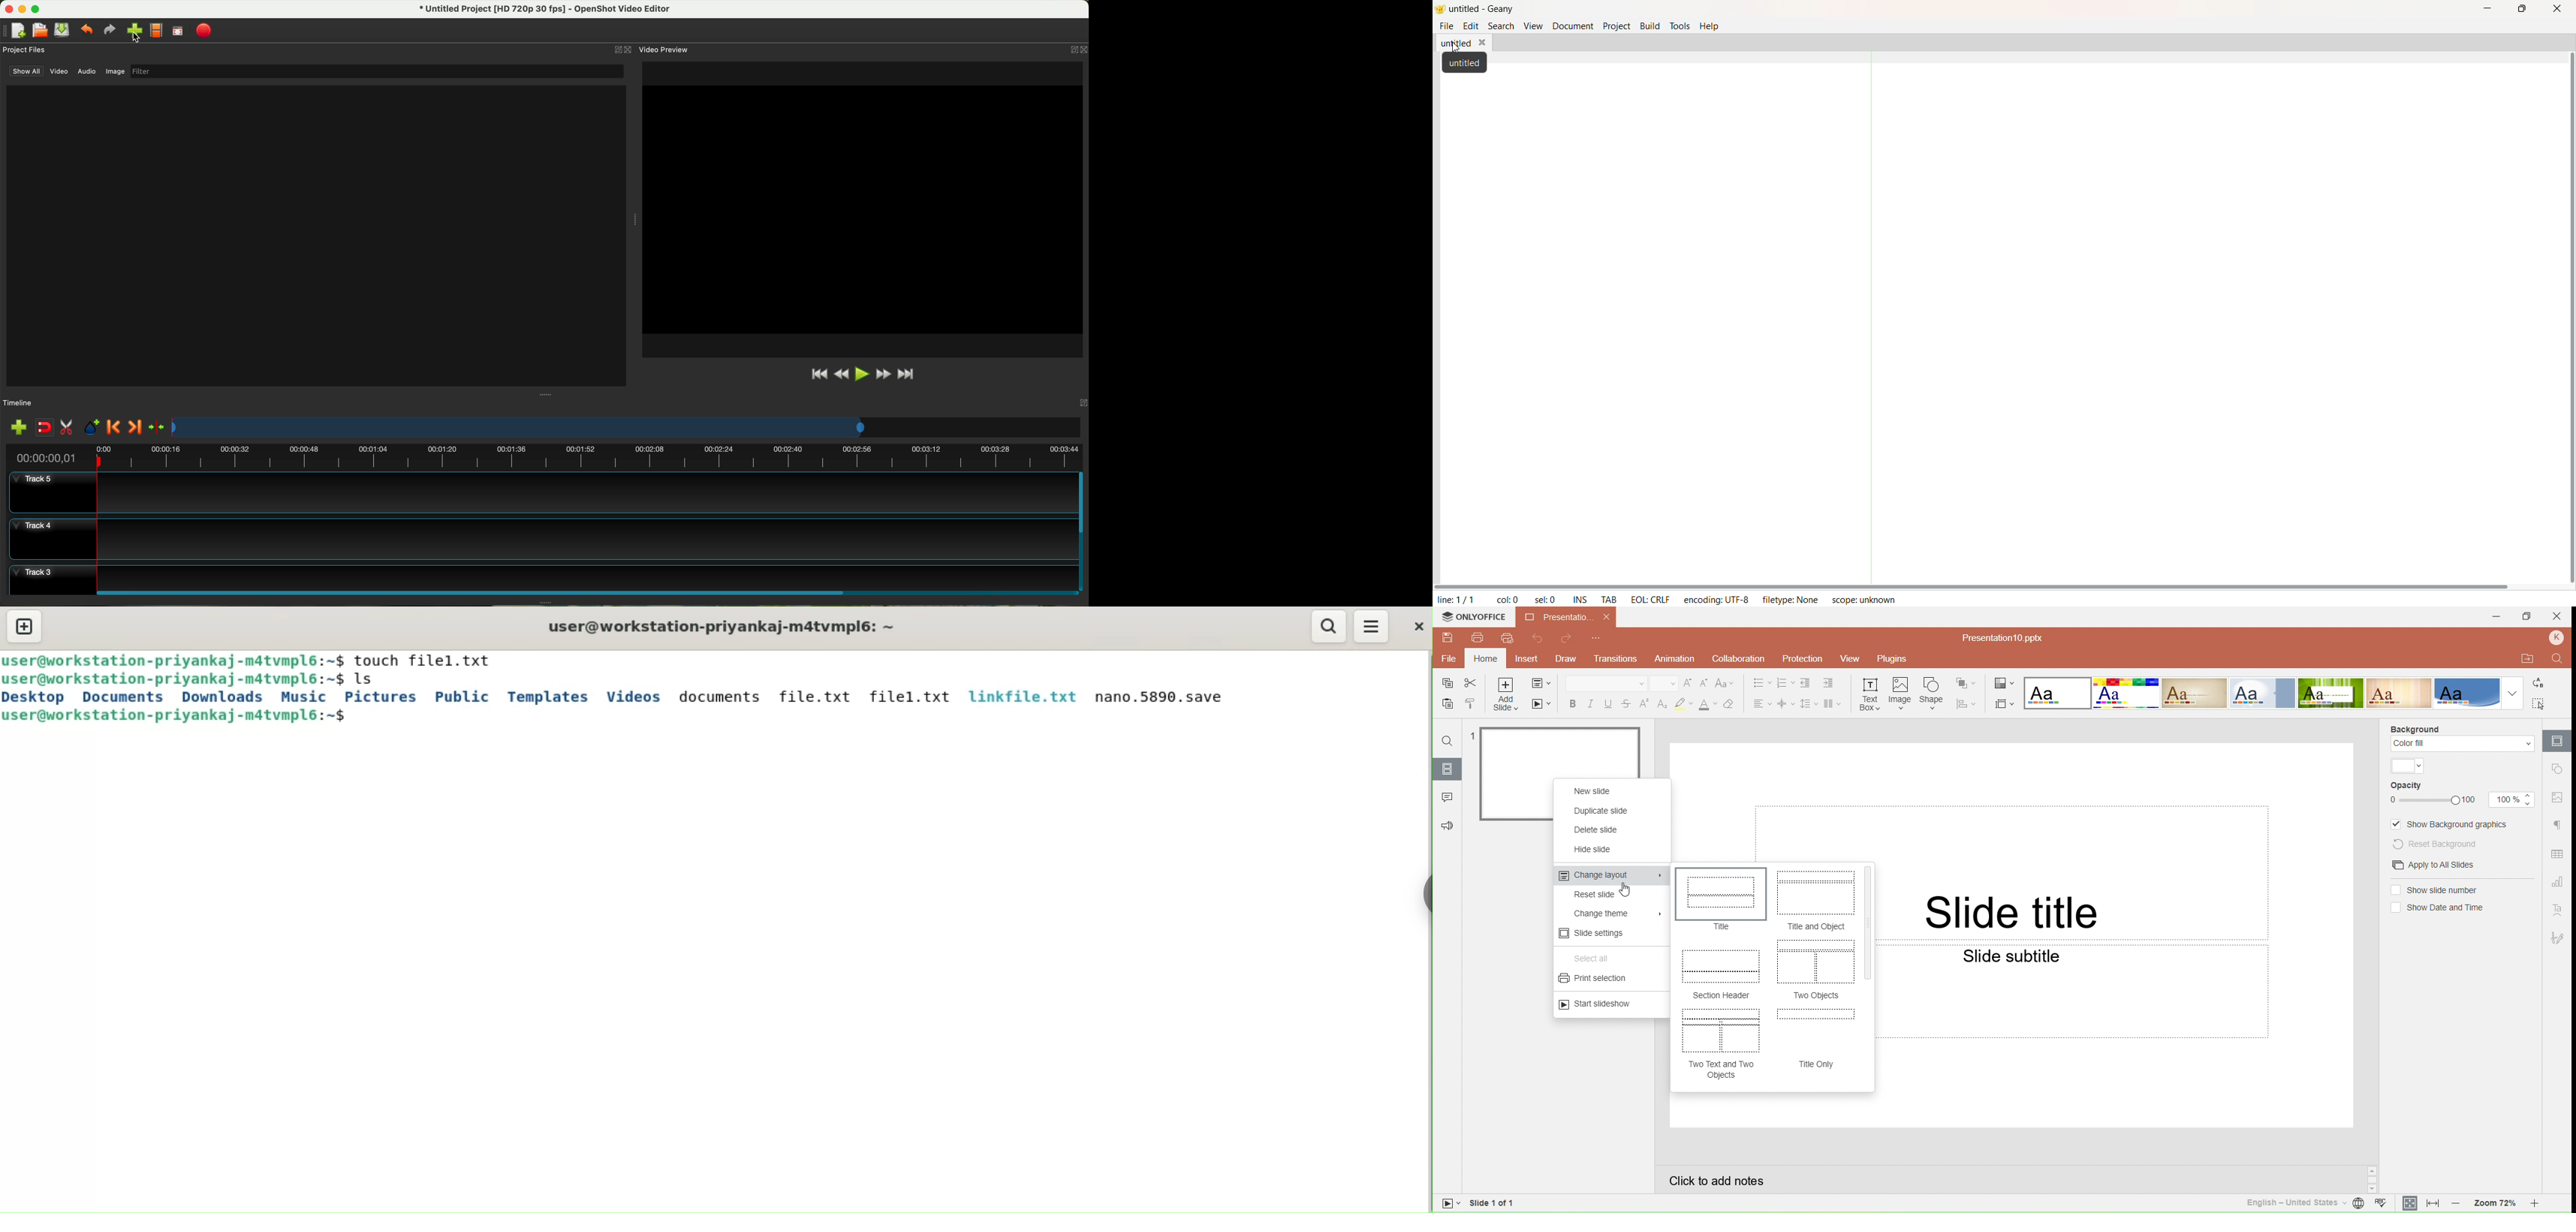 This screenshot has width=2576, height=1232. Describe the element at coordinates (1705, 684) in the screenshot. I see `Decrement font size` at that location.